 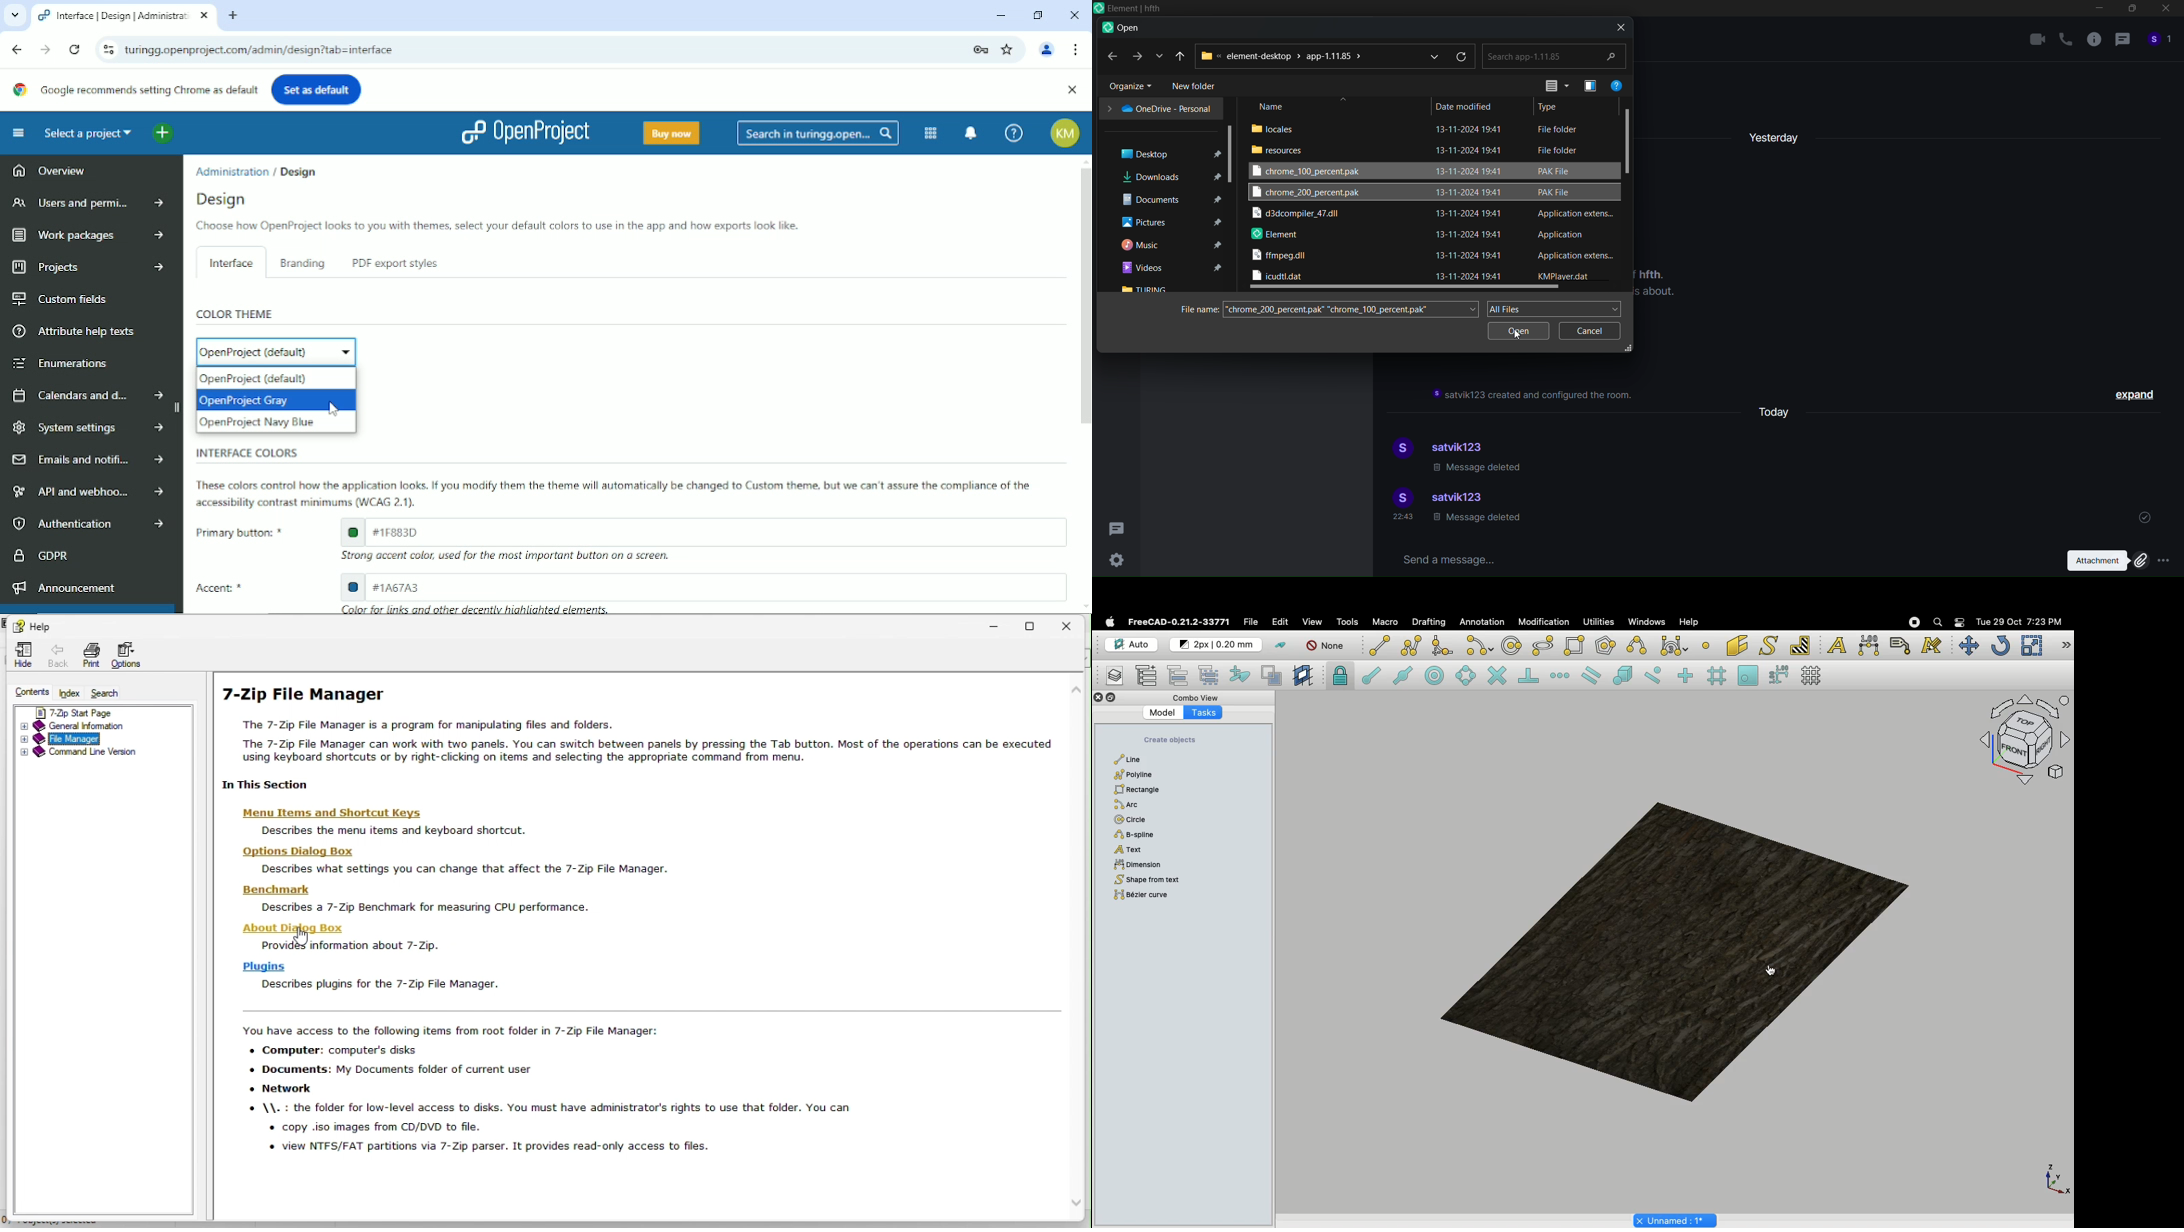 What do you see at coordinates (1178, 622) in the screenshot?
I see `FreeCAD` at bounding box center [1178, 622].